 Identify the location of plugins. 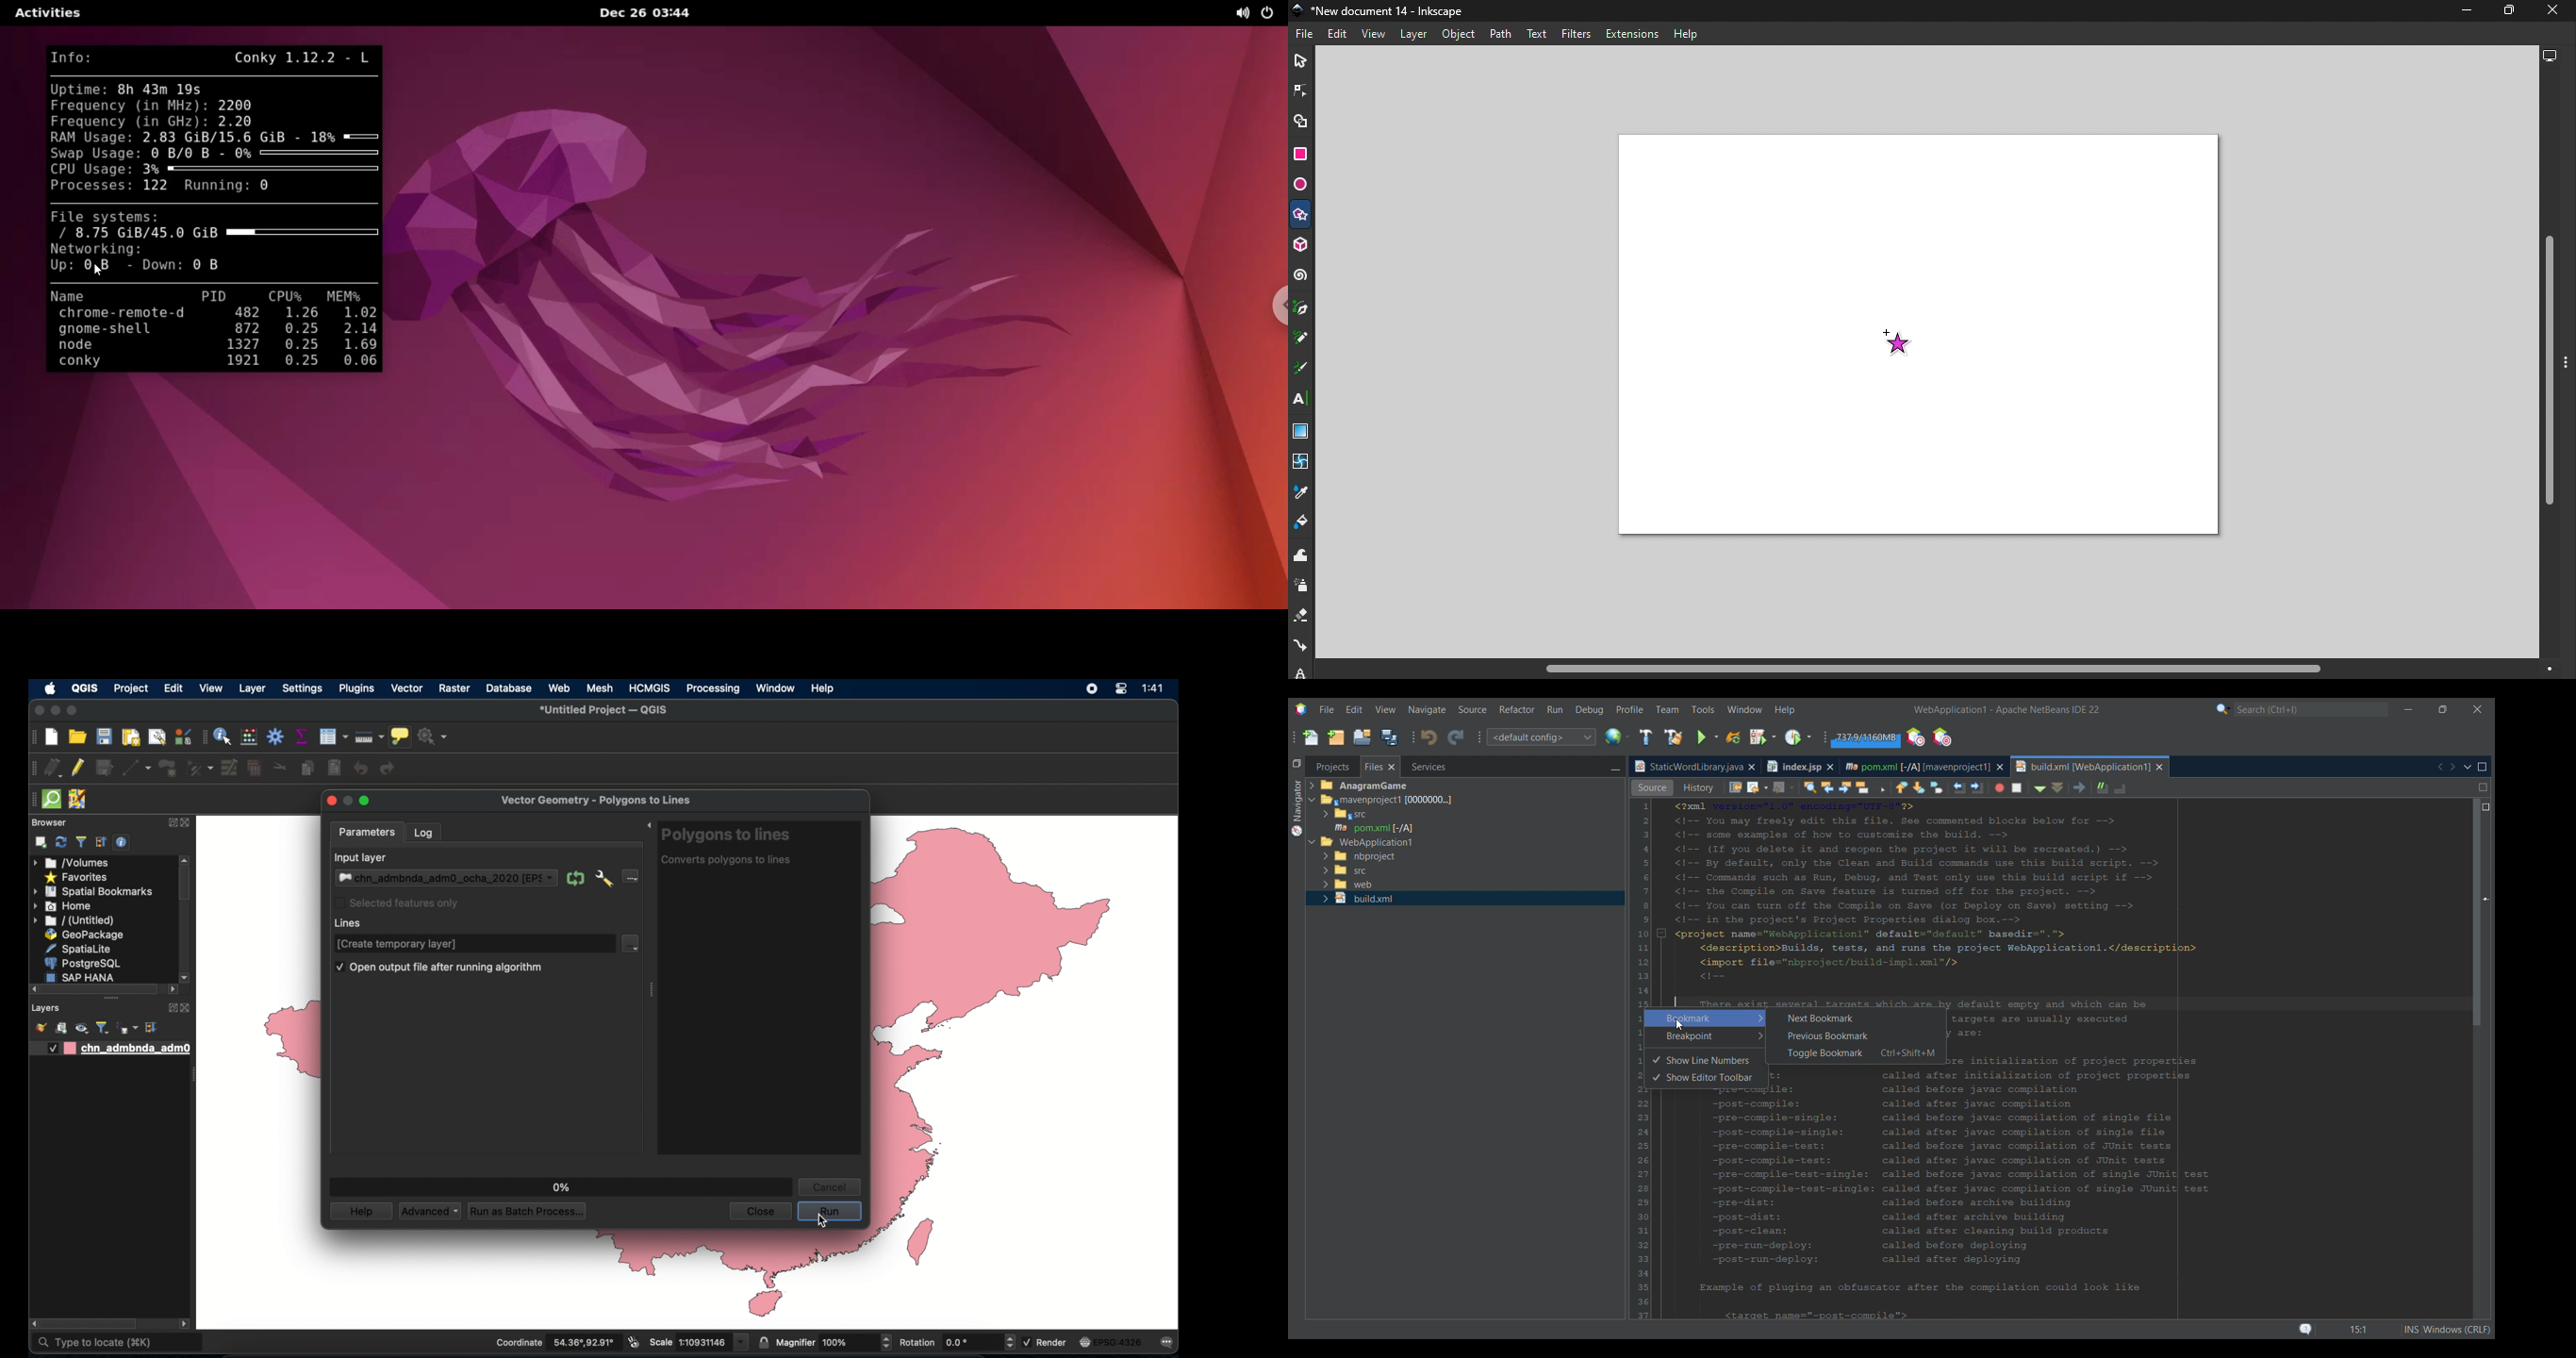
(355, 688).